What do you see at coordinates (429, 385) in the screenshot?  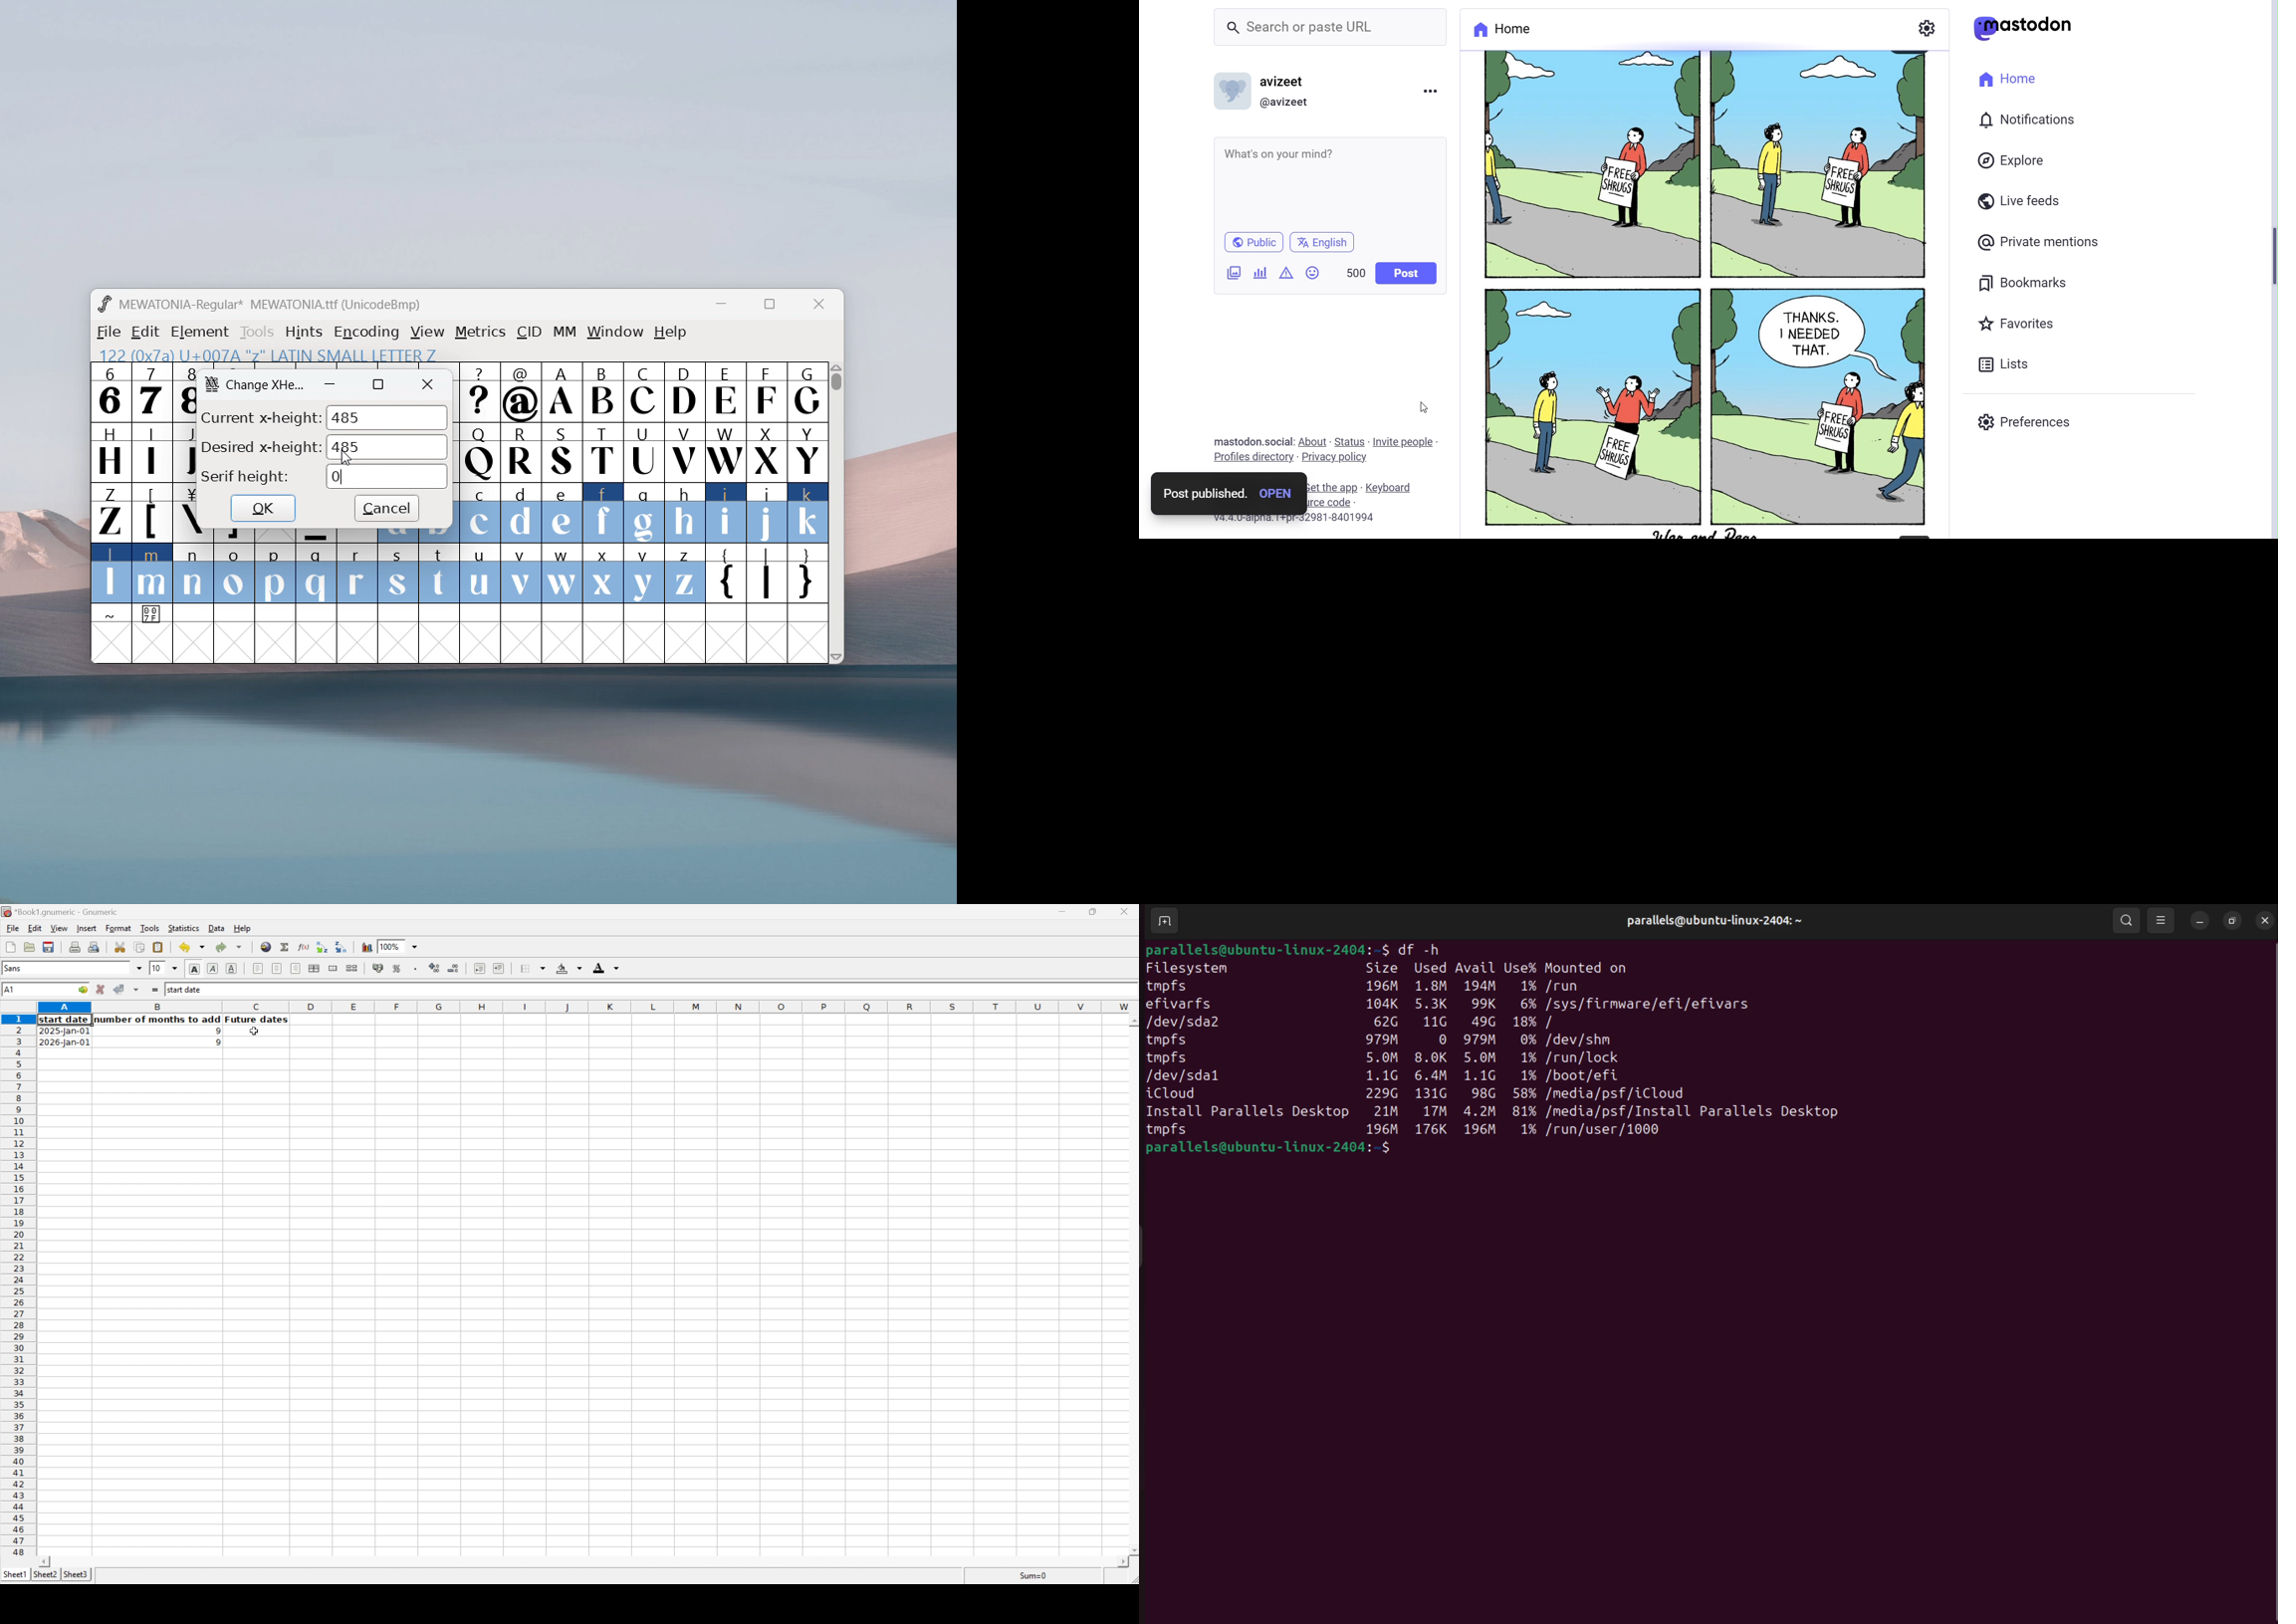 I see `close` at bounding box center [429, 385].